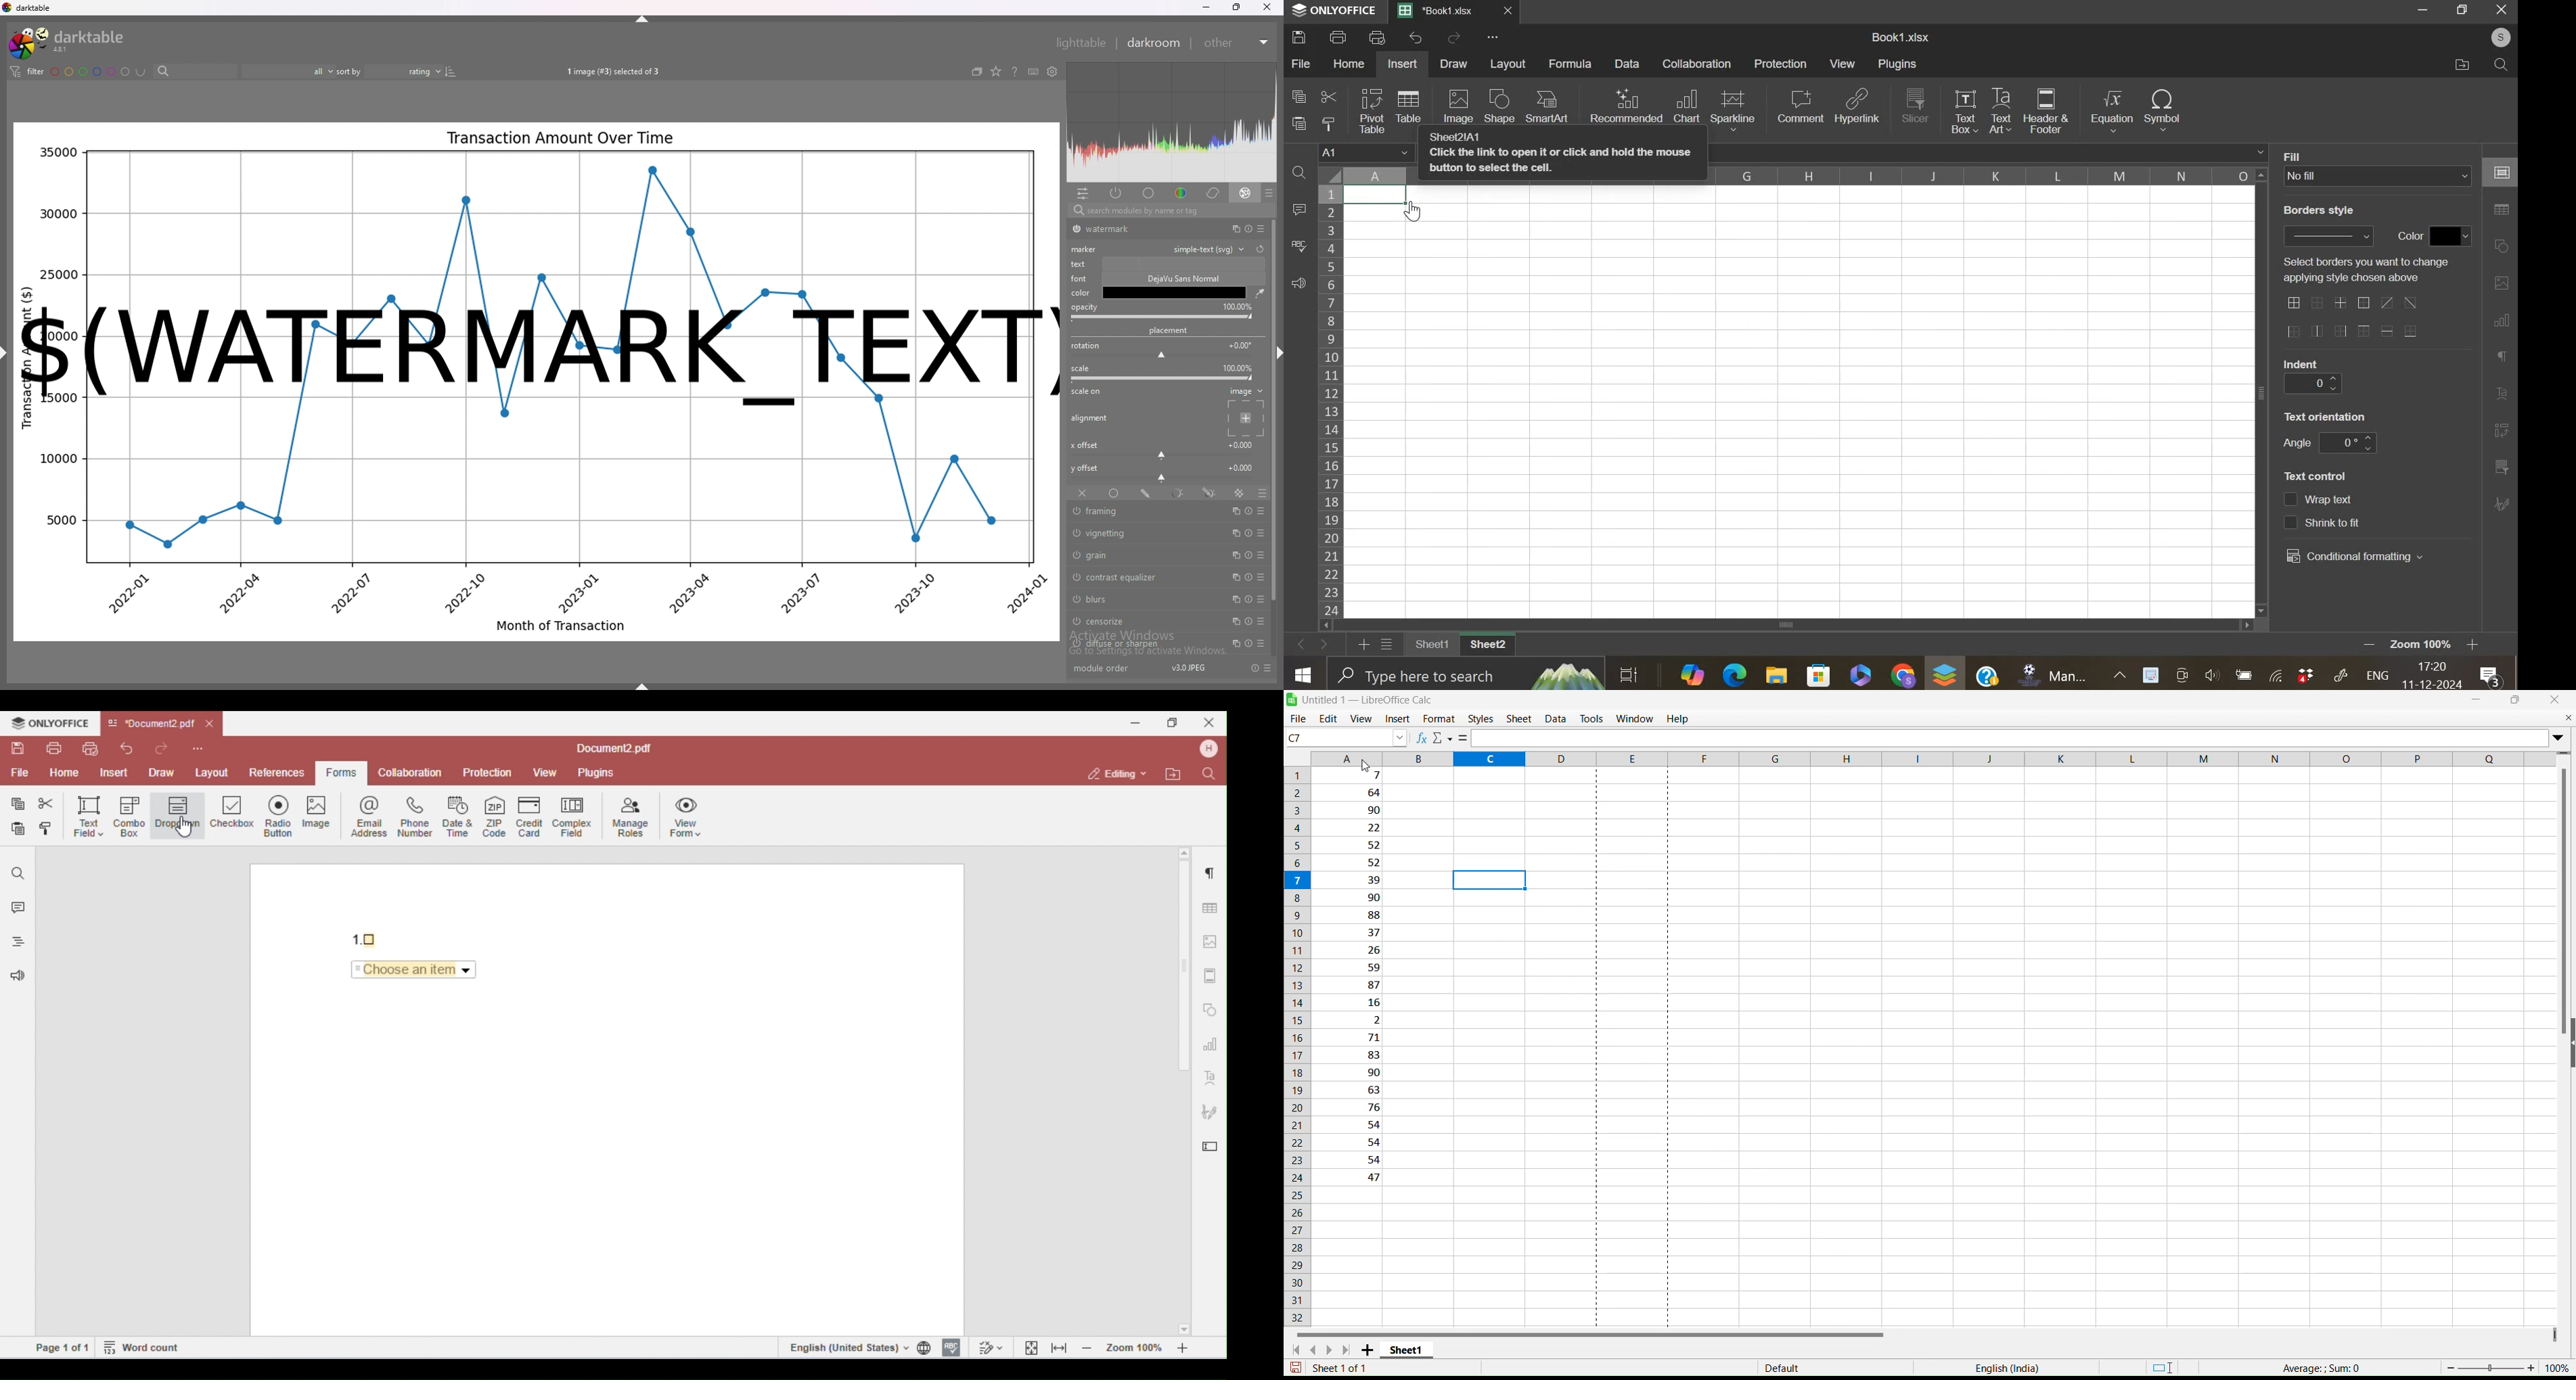 The width and height of the screenshot is (2576, 1400). Describe the element at coordinates (1298, 96) in the screenshot. I see `copy` at that location.